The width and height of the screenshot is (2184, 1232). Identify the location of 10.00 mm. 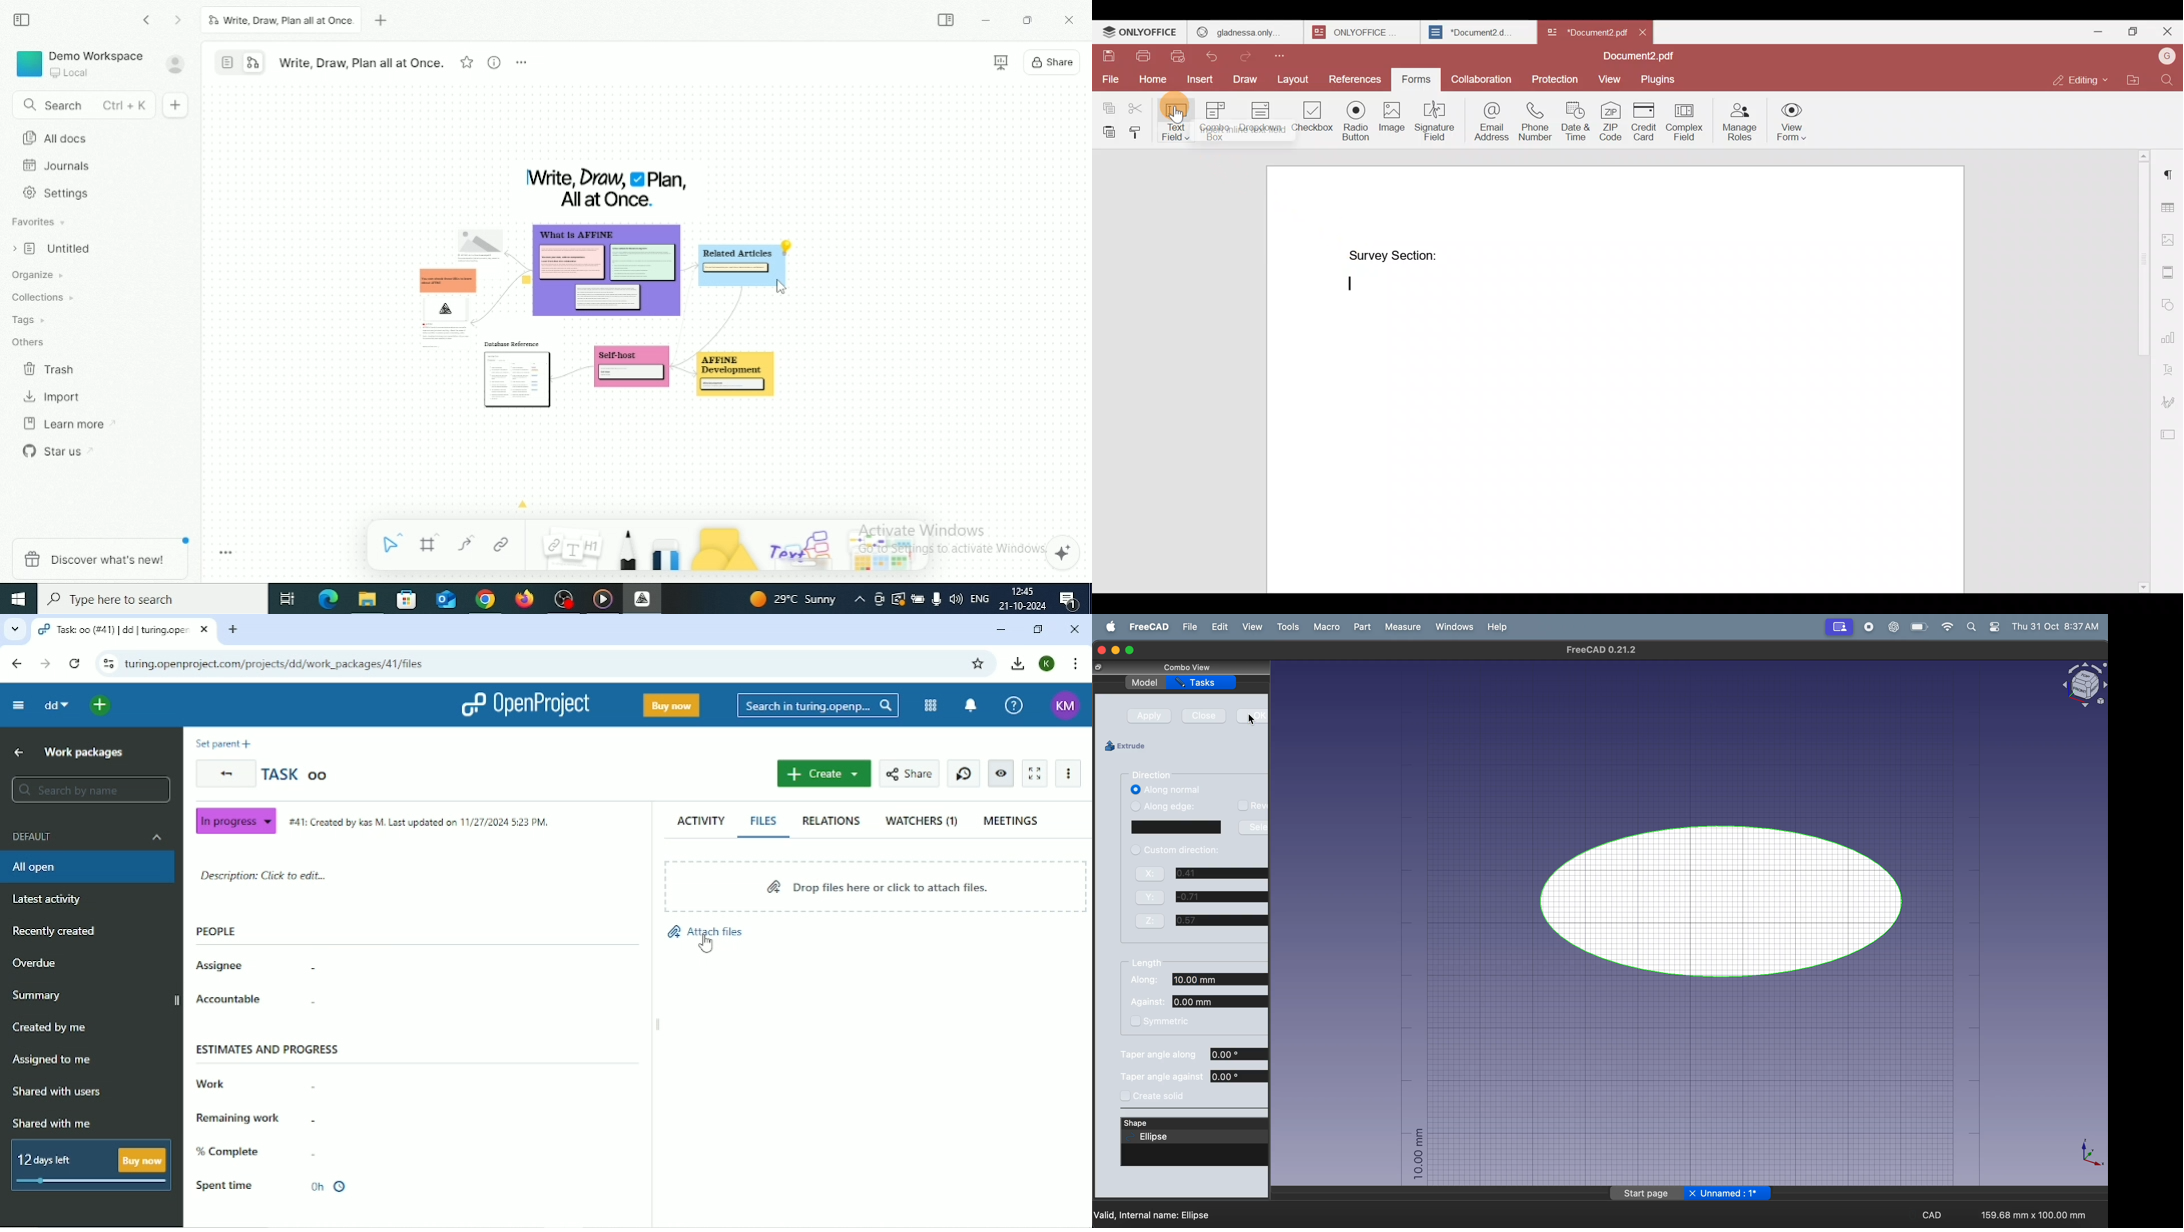
(1223, 980).